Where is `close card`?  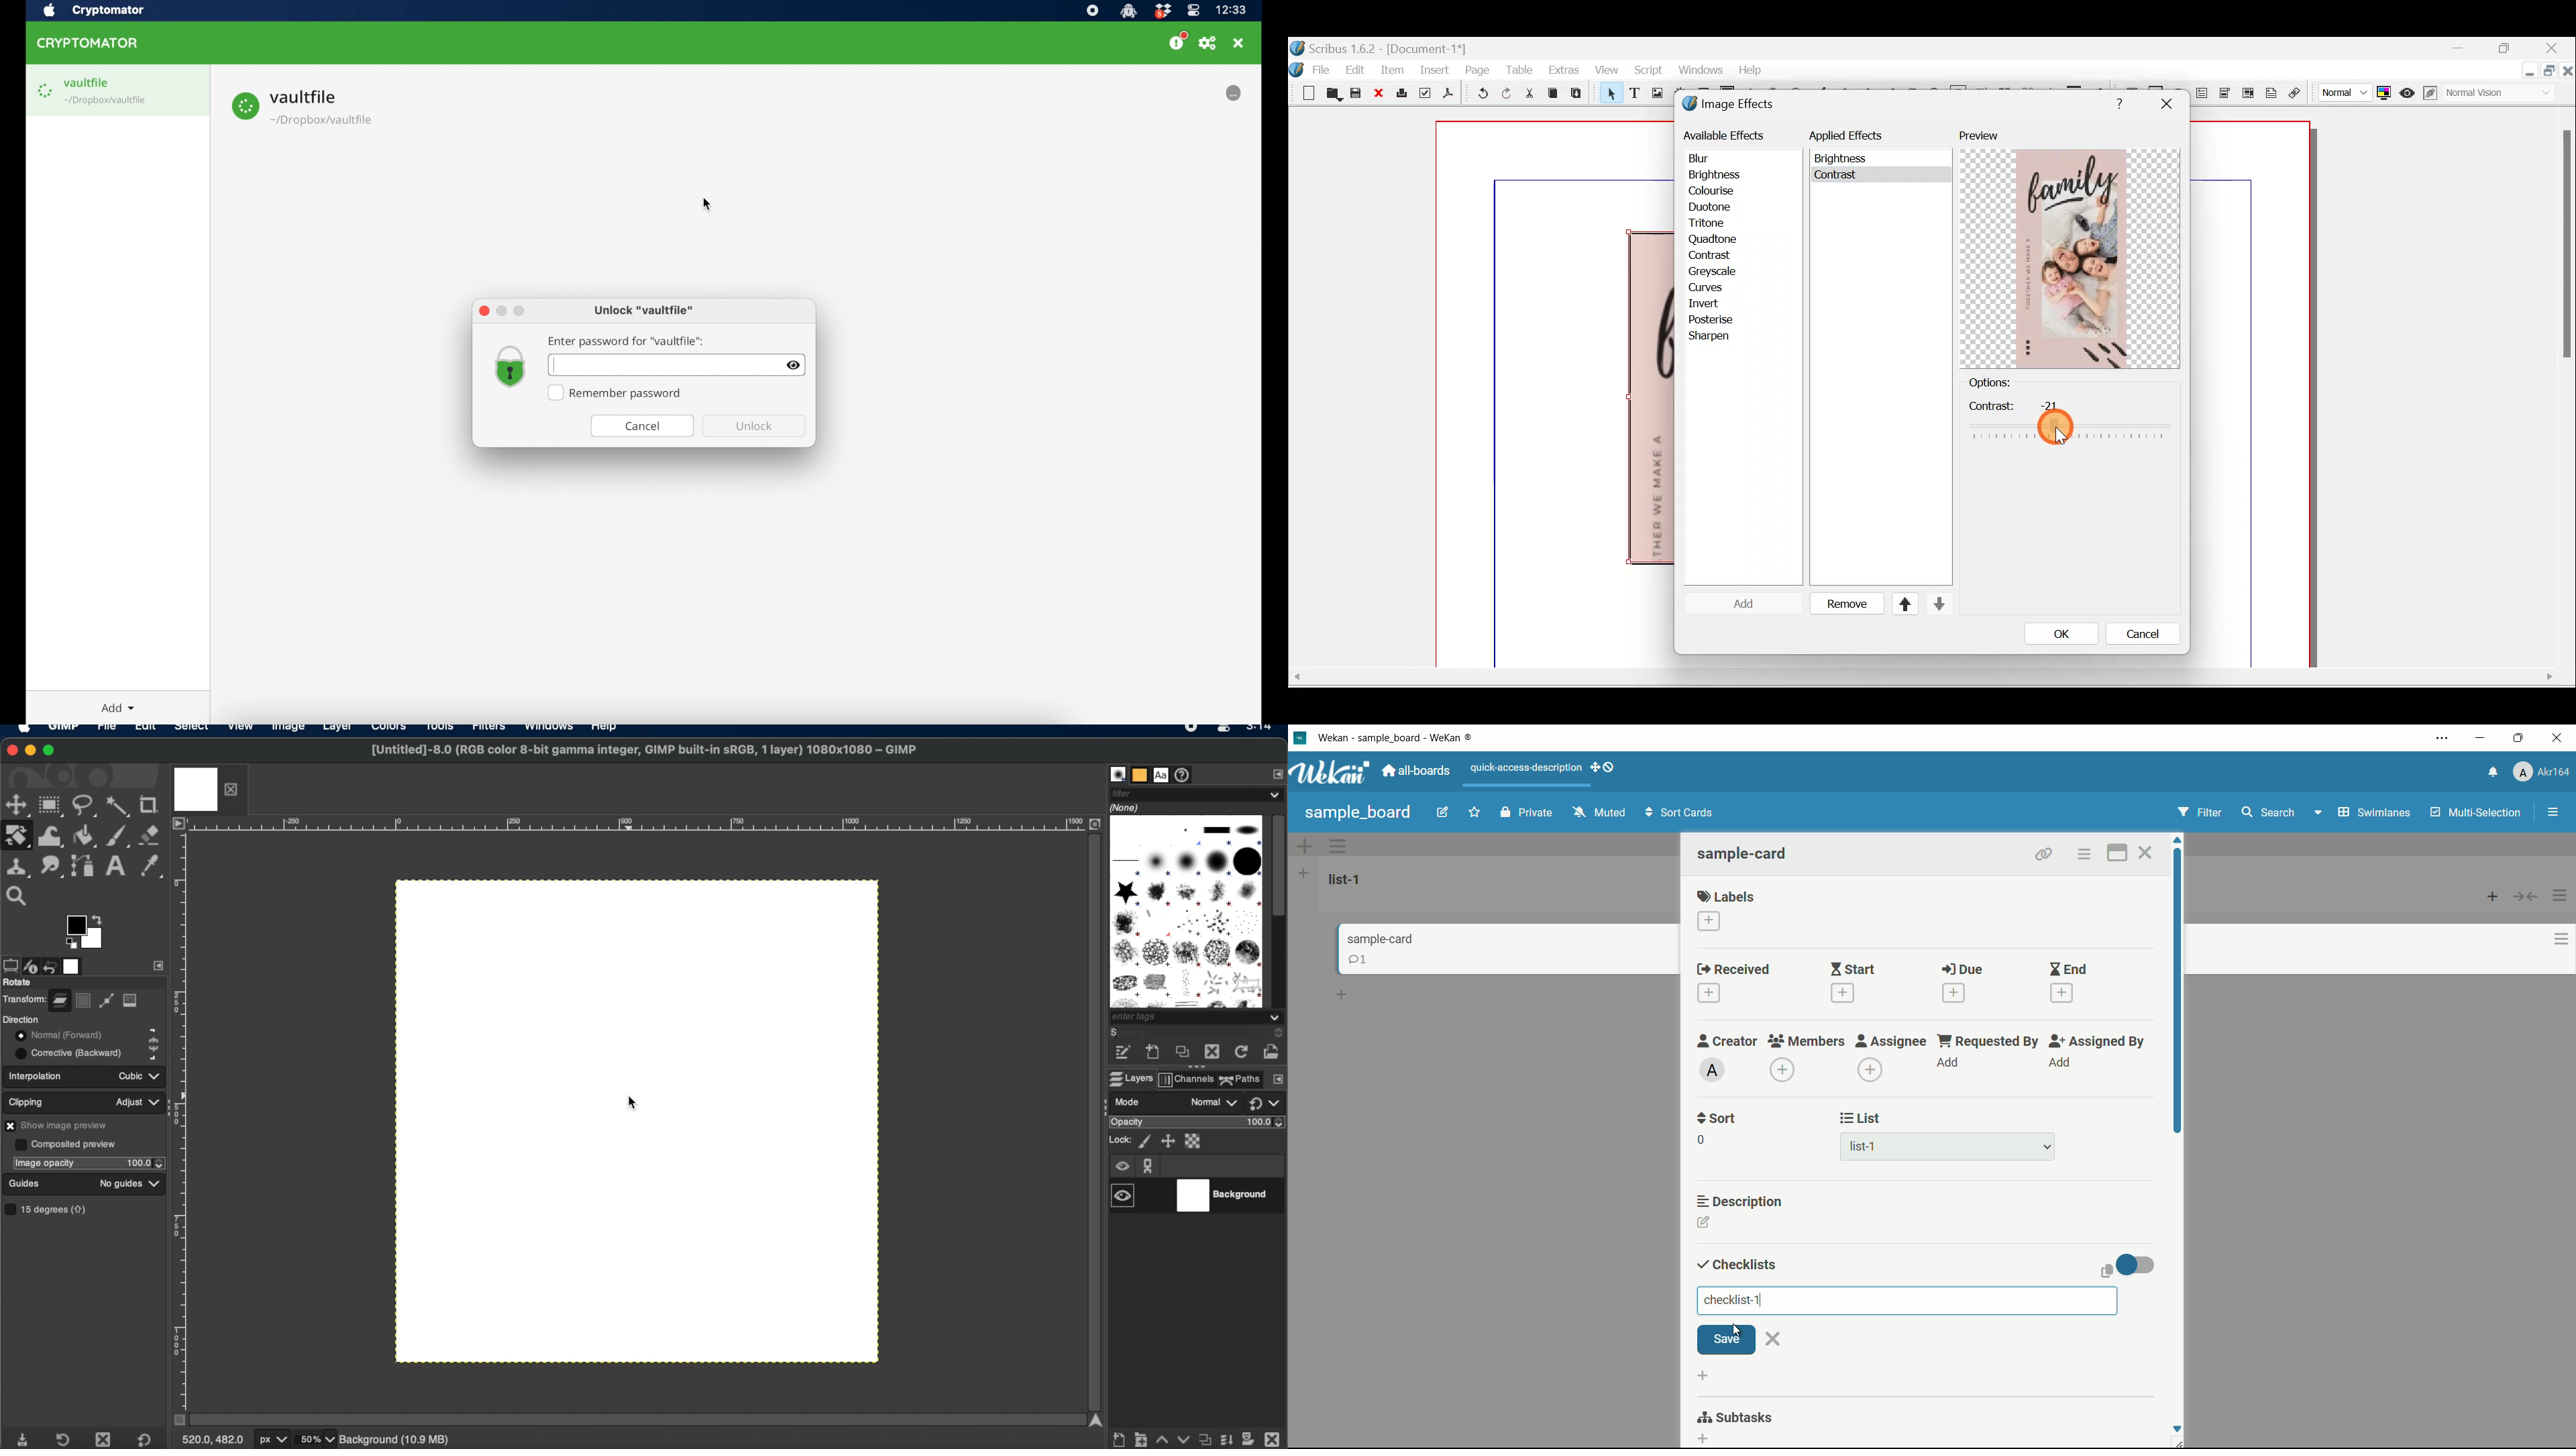 close card is located at coordinates (2147, 853).